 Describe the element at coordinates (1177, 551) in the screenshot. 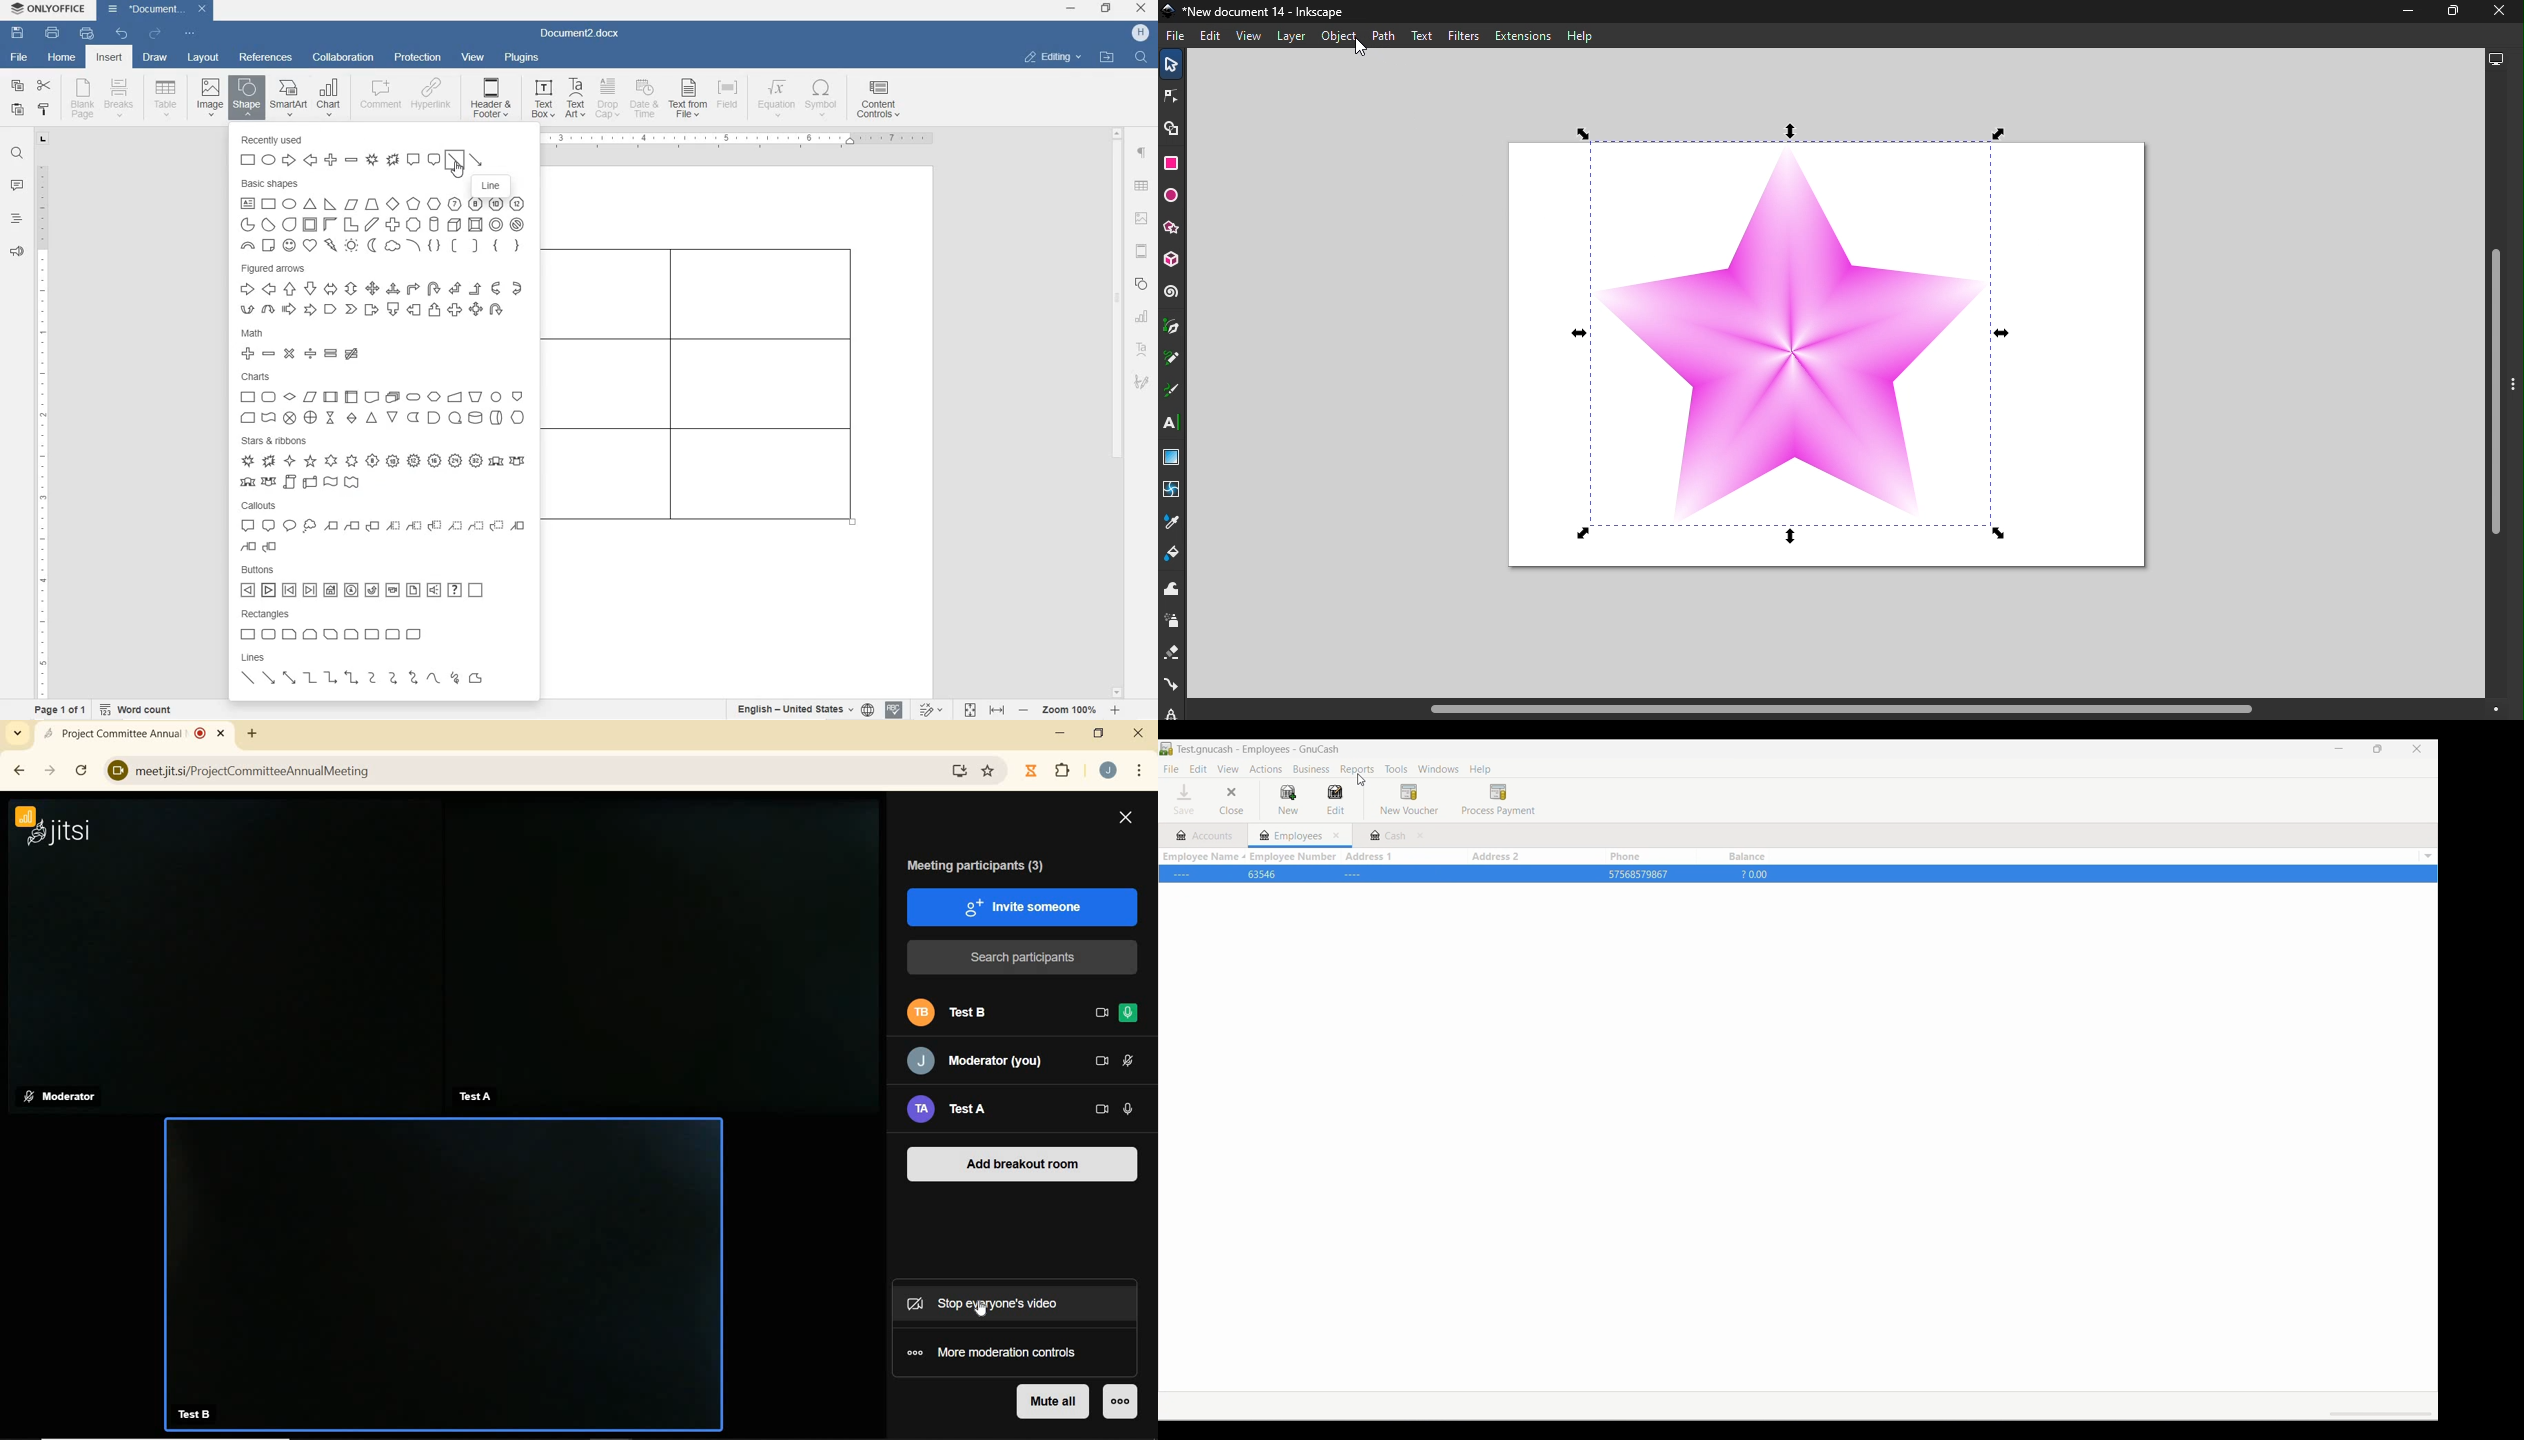

I see `Paint bucket tool` at that location.